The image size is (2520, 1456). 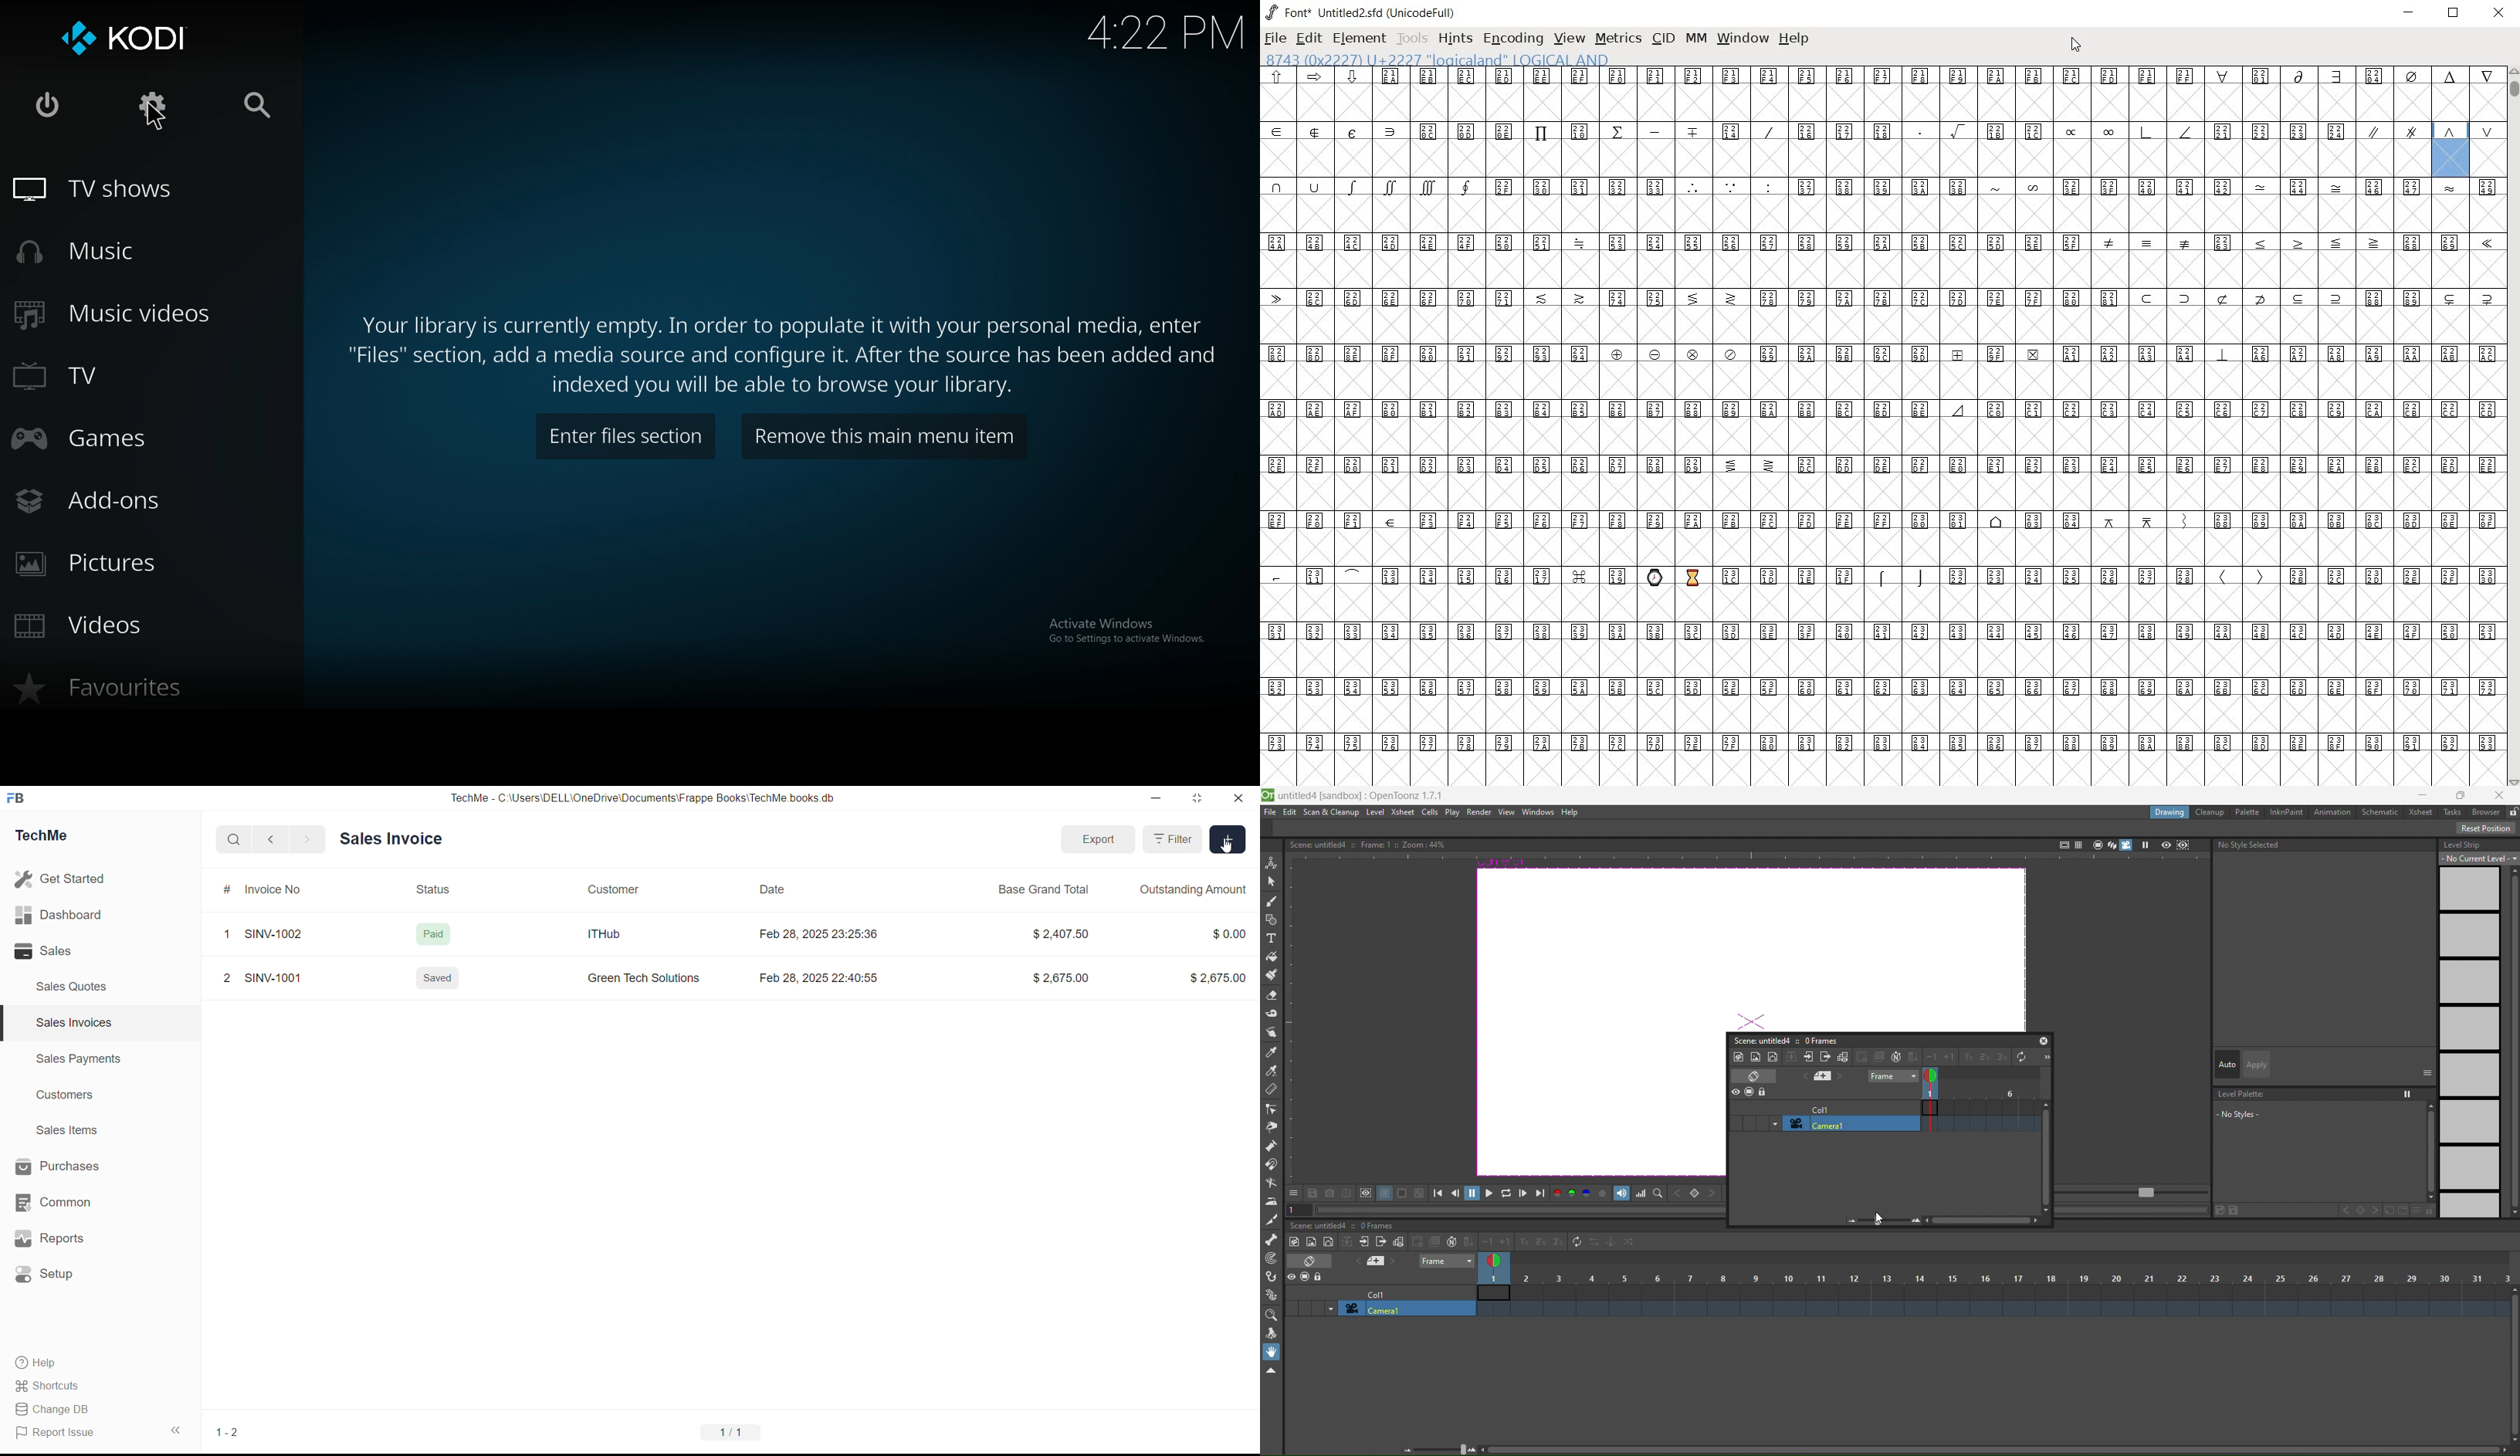 I want to click on Forward/Backward, so click(x=290, y=838).